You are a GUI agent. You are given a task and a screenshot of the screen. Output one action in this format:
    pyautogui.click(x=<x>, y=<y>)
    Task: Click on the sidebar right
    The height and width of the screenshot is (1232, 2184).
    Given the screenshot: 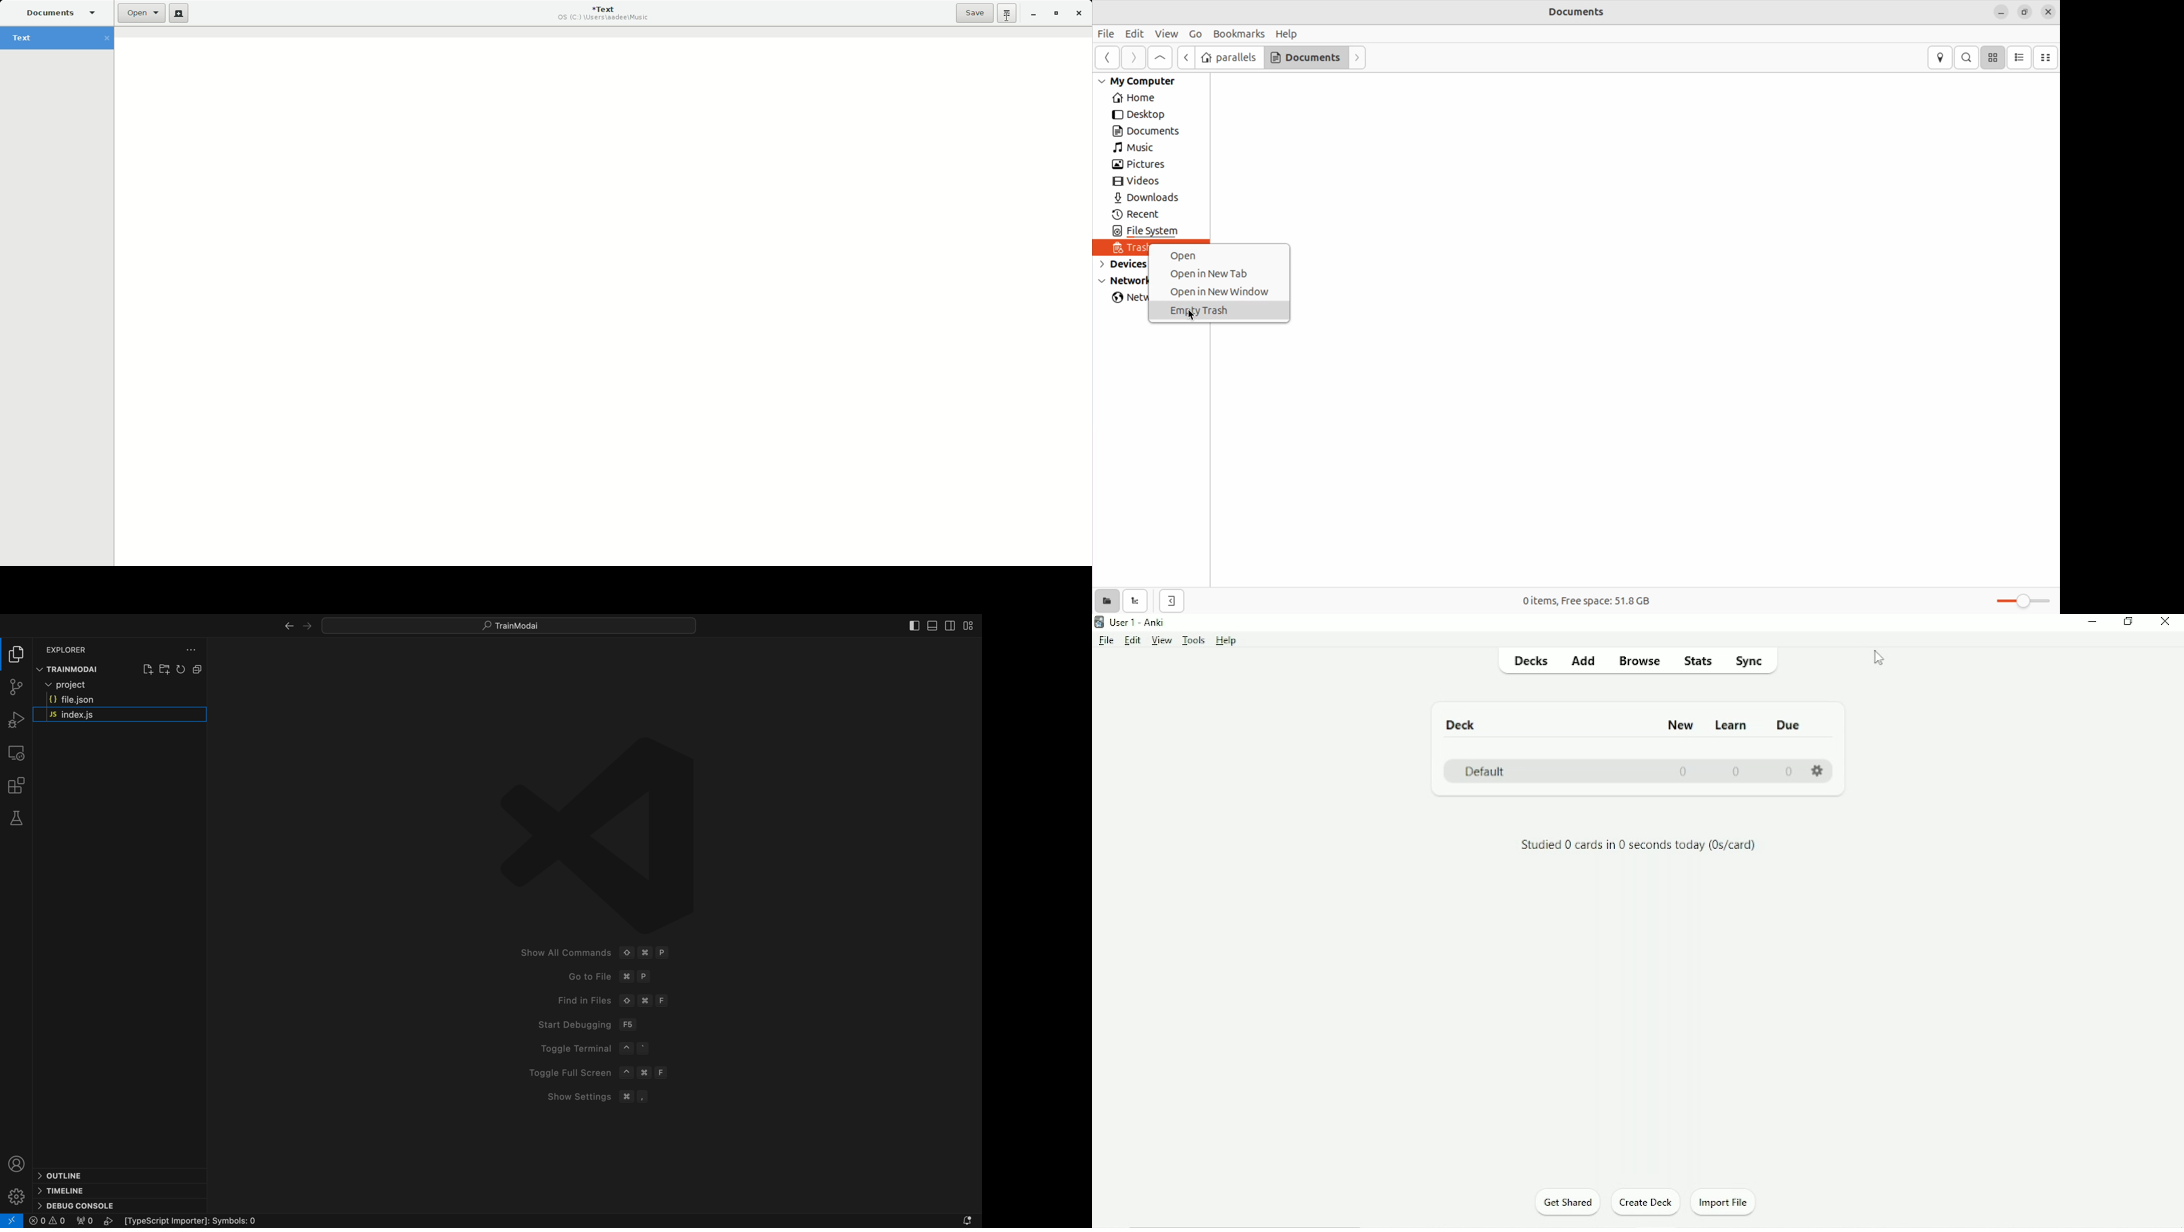 What is the action you would take?
    pyautogui.click(x=951, y=626)
    